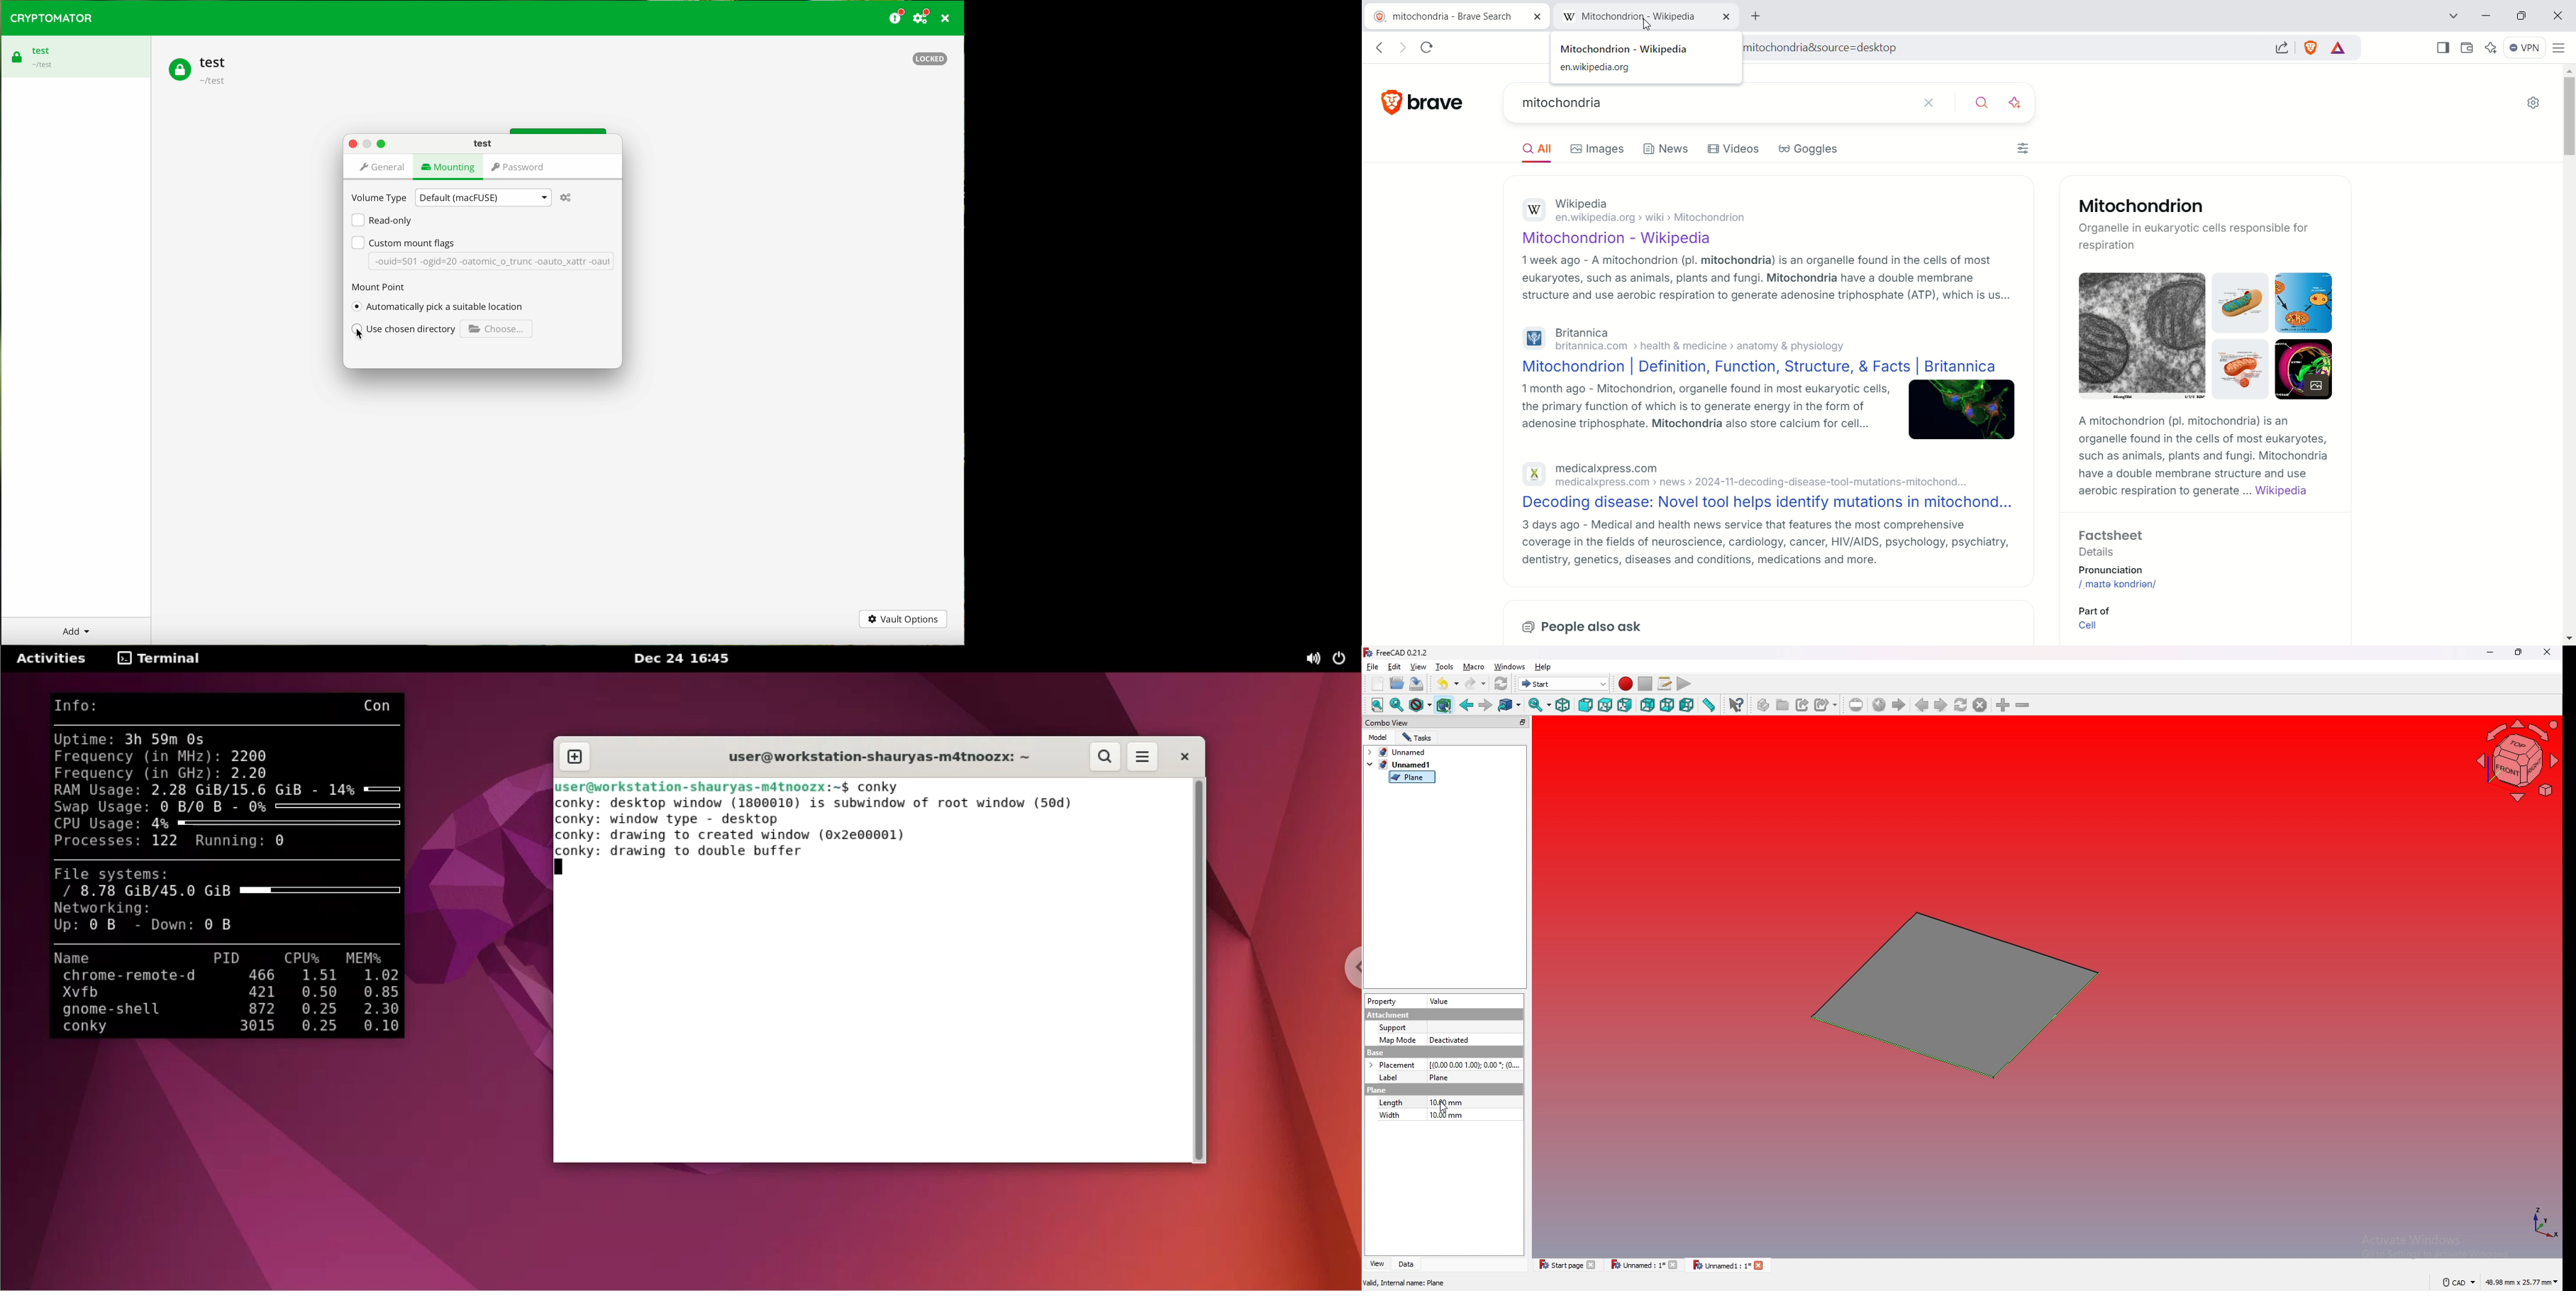 This screenshot has height=1316, width=2576. I want to click on windows, so click(1510, 666).